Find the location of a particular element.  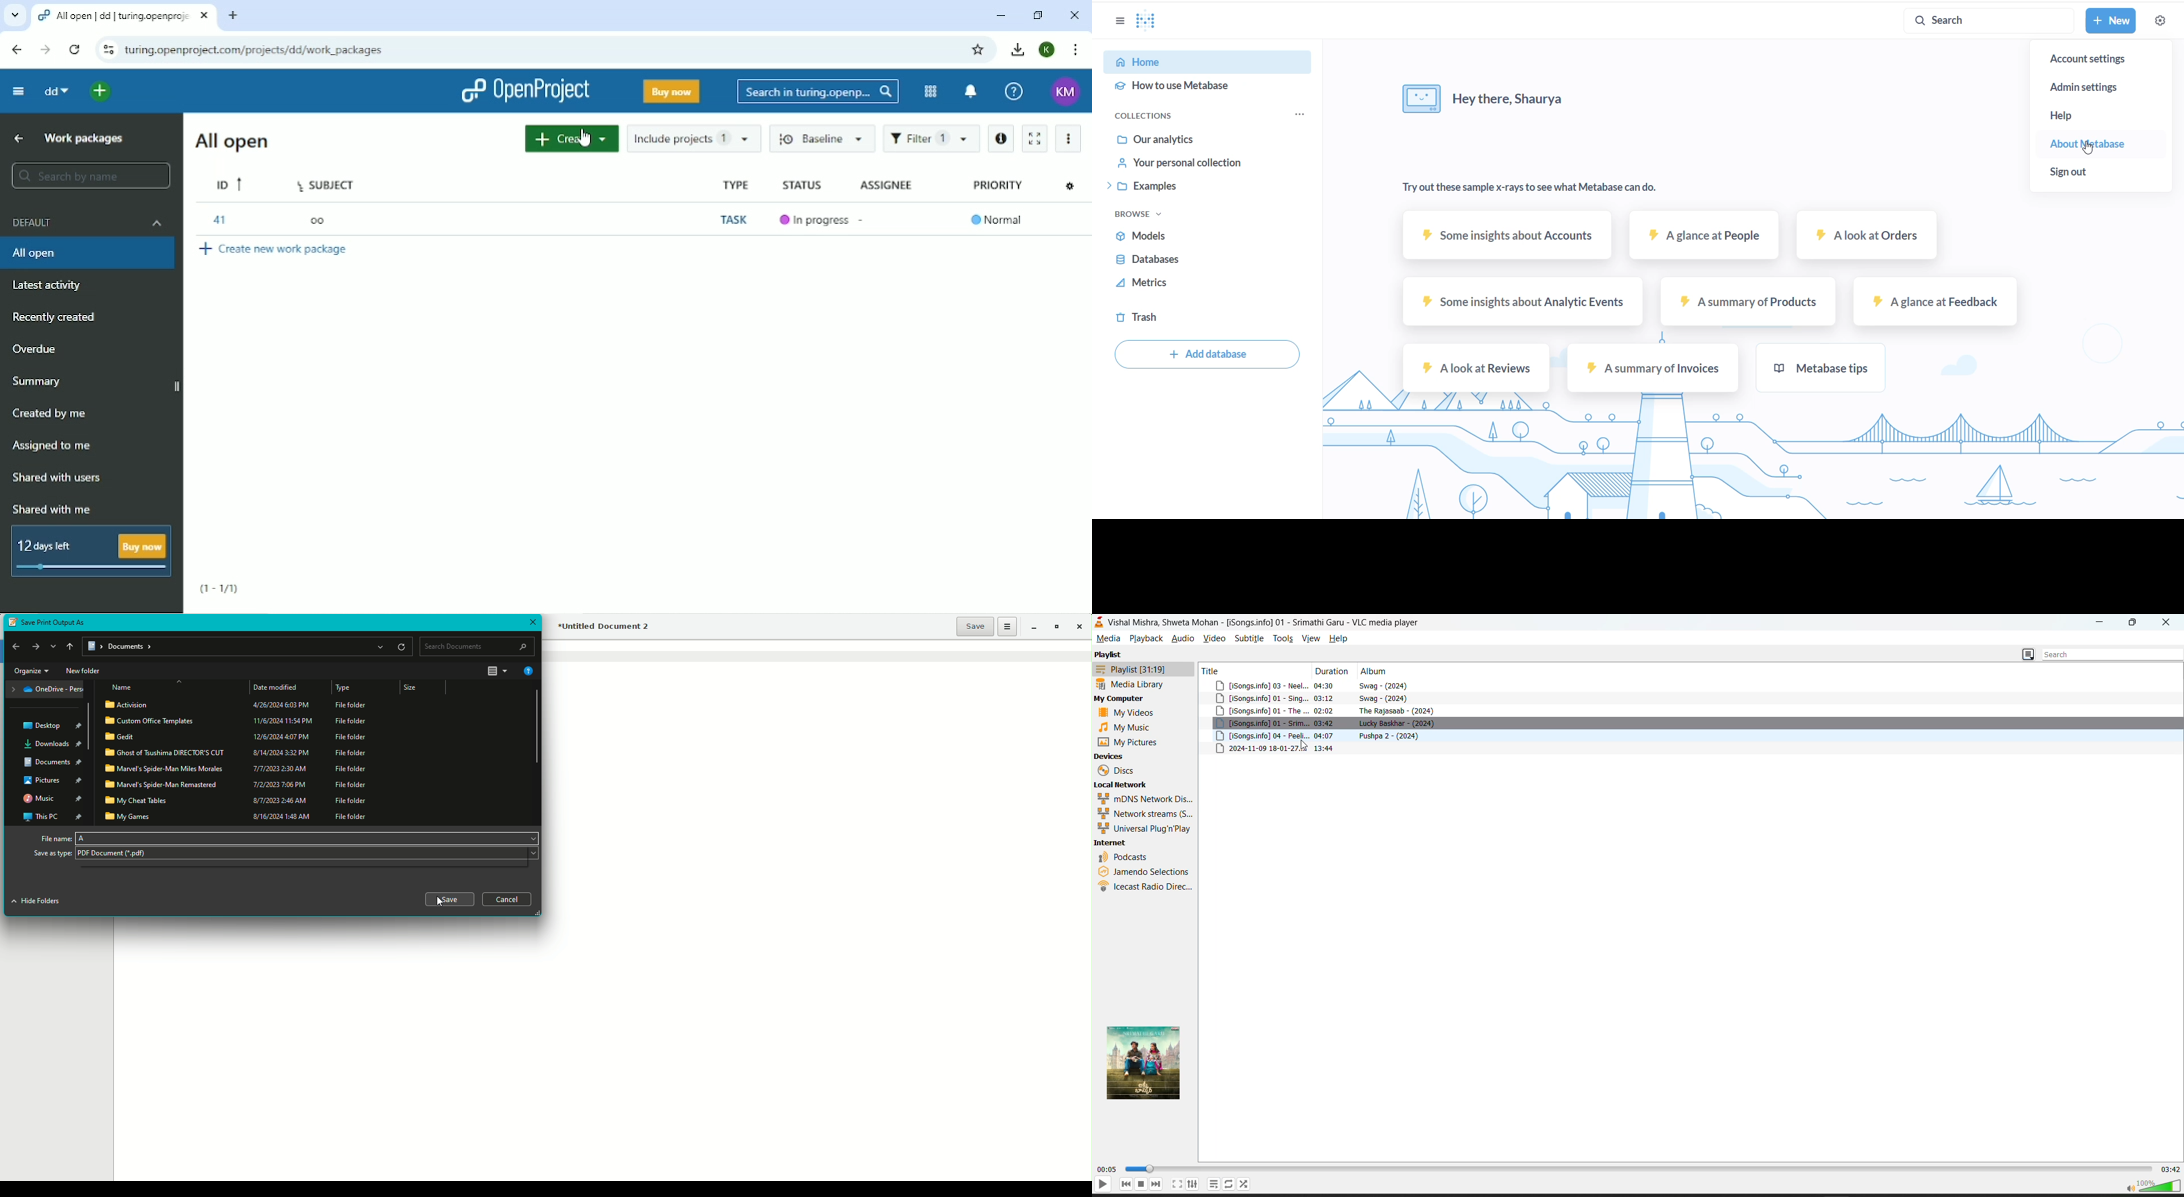

All open is located at coordinates (230, 141).